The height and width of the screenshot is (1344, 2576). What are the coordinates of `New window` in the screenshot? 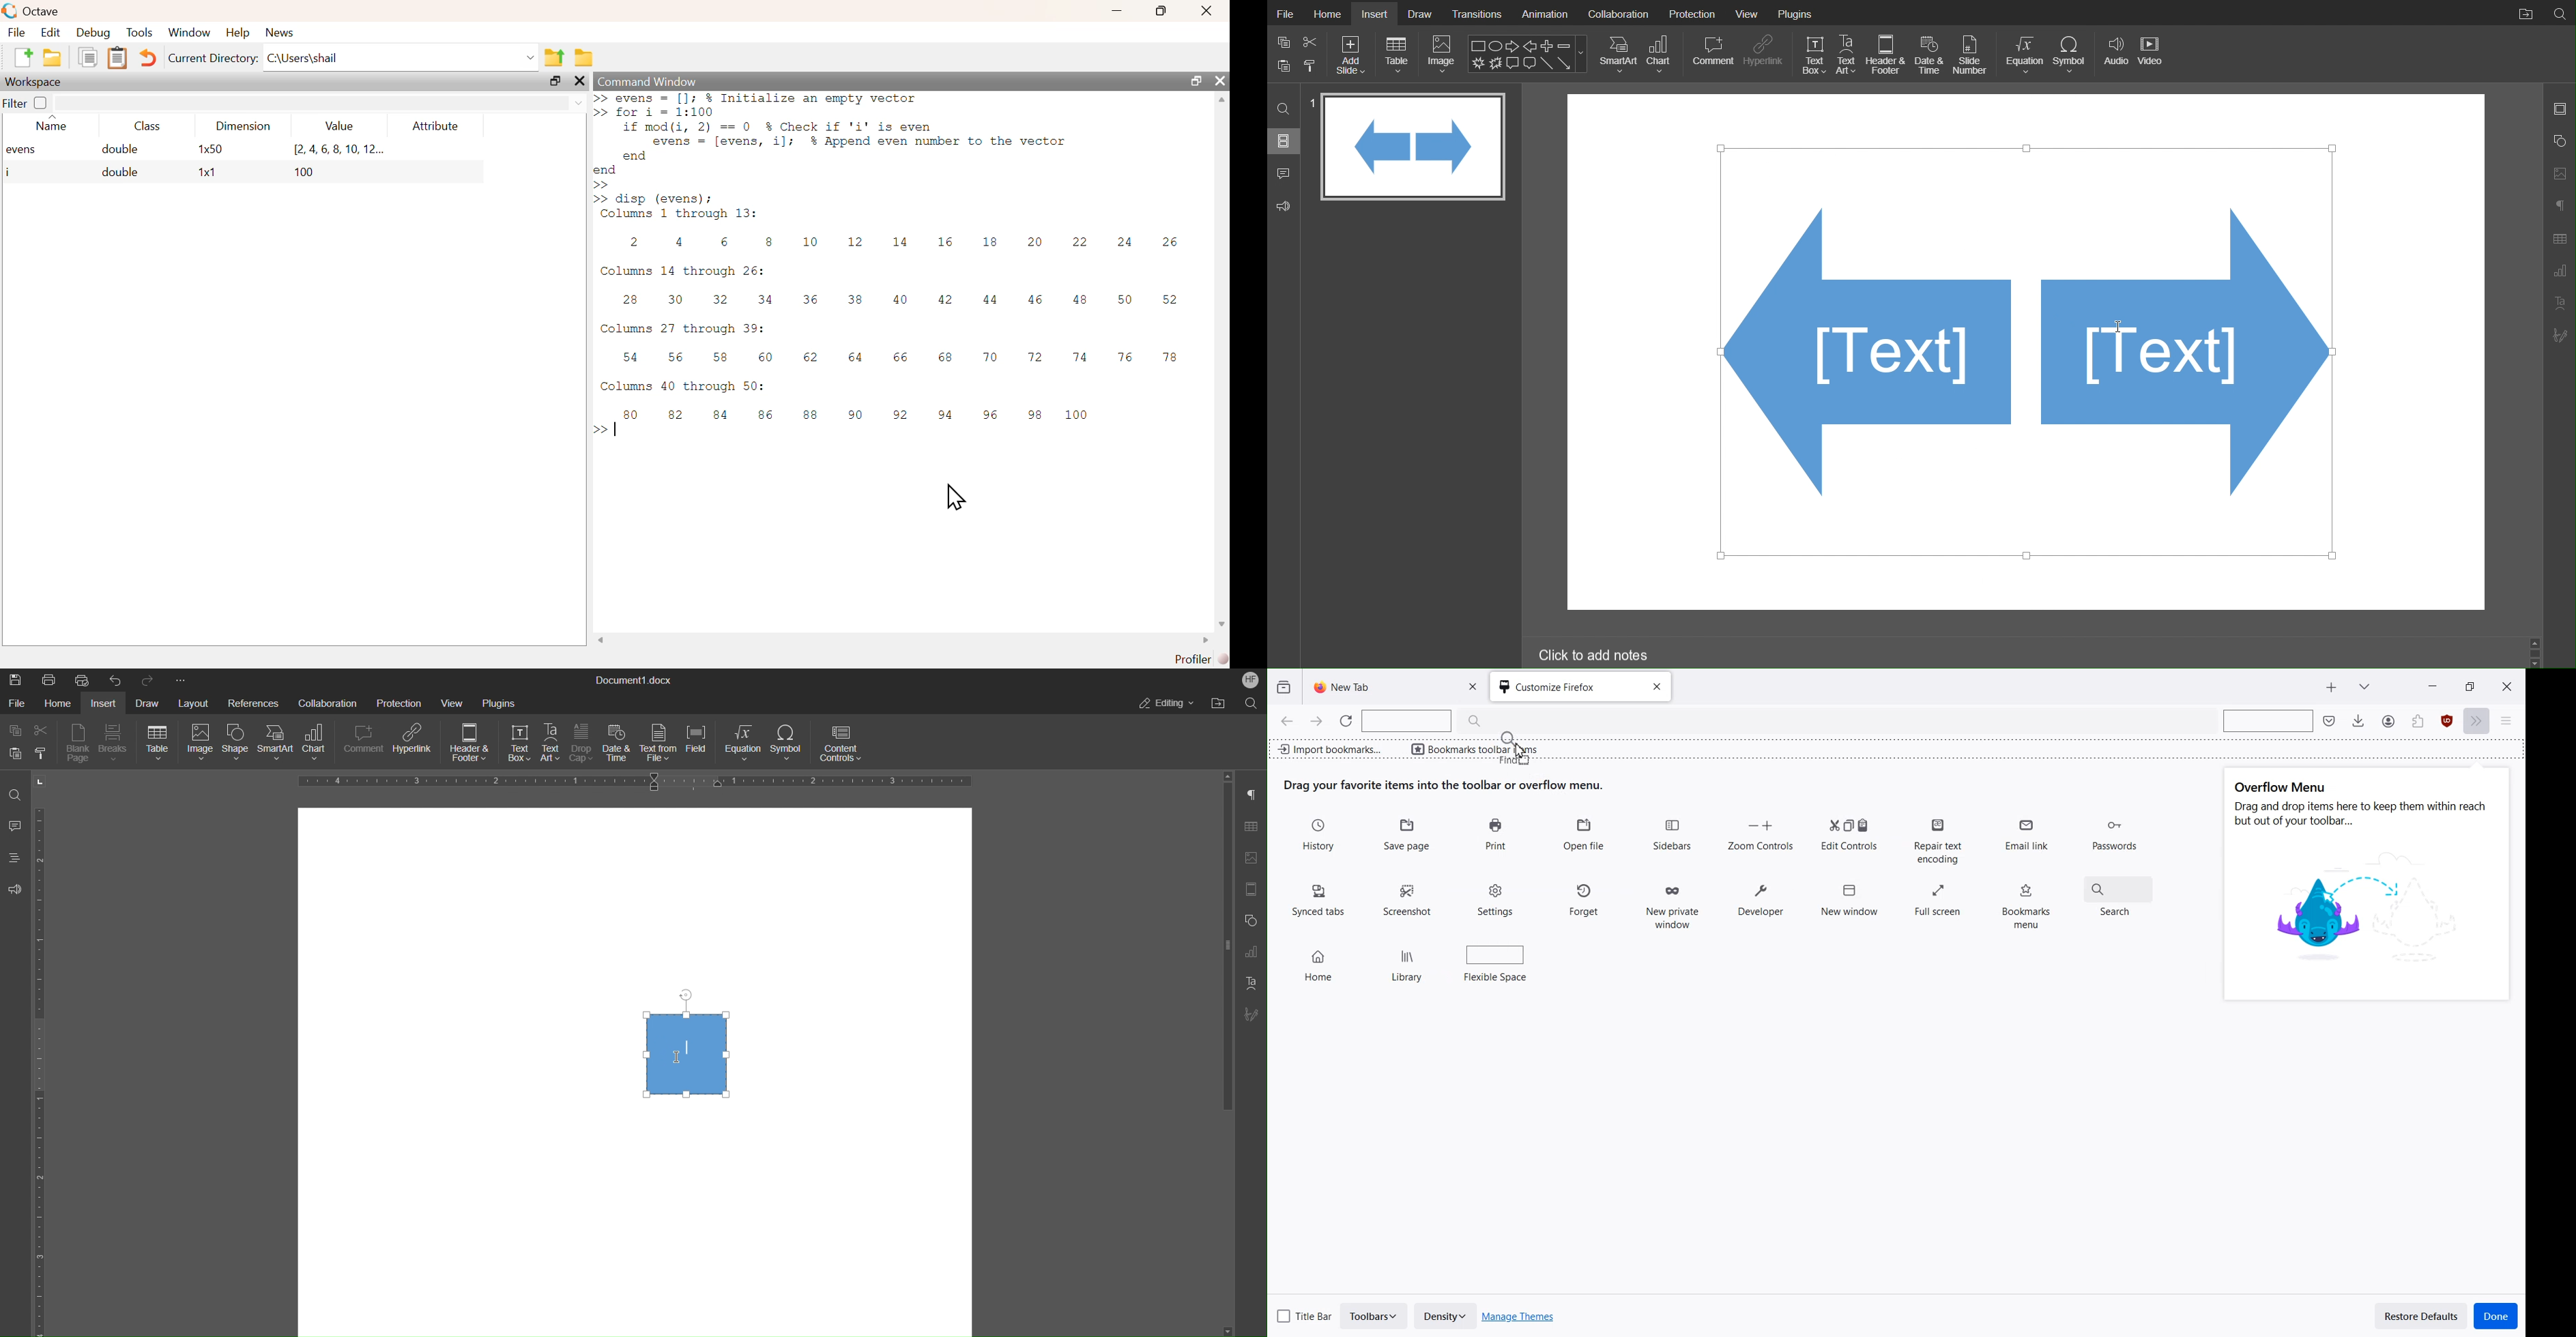 It's located at (1849, 896).